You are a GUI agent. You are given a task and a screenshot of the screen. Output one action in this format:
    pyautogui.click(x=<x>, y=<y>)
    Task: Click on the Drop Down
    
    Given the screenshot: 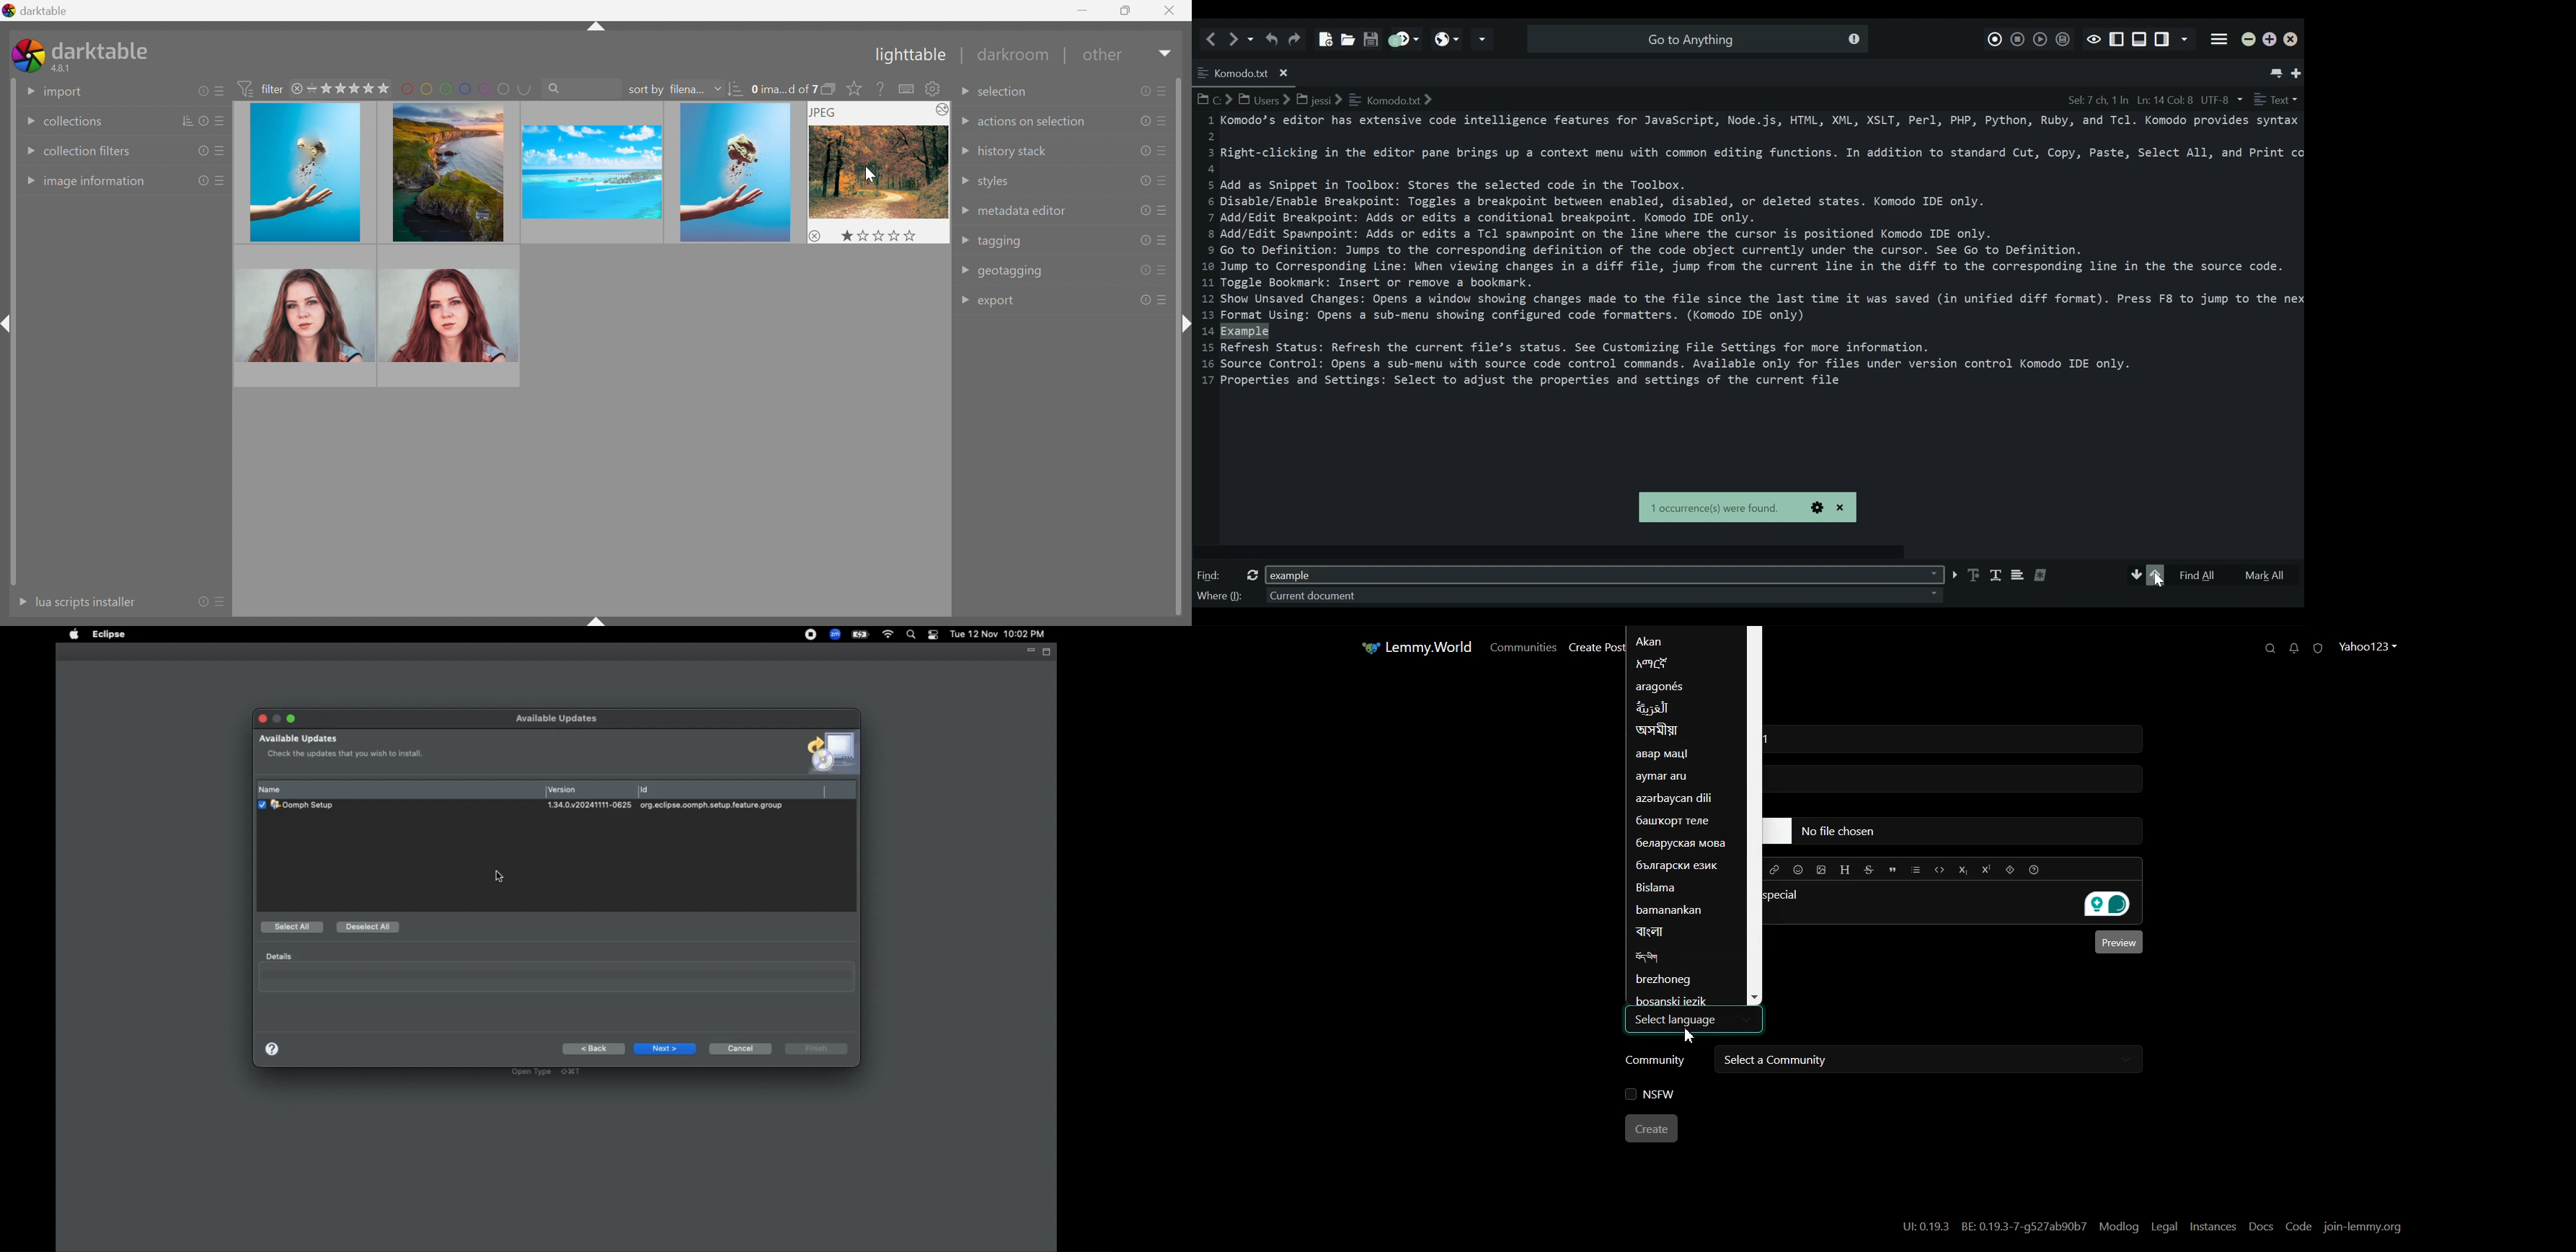 What is the action you would take?
    pyautogui.click(x=963, y=180)
    